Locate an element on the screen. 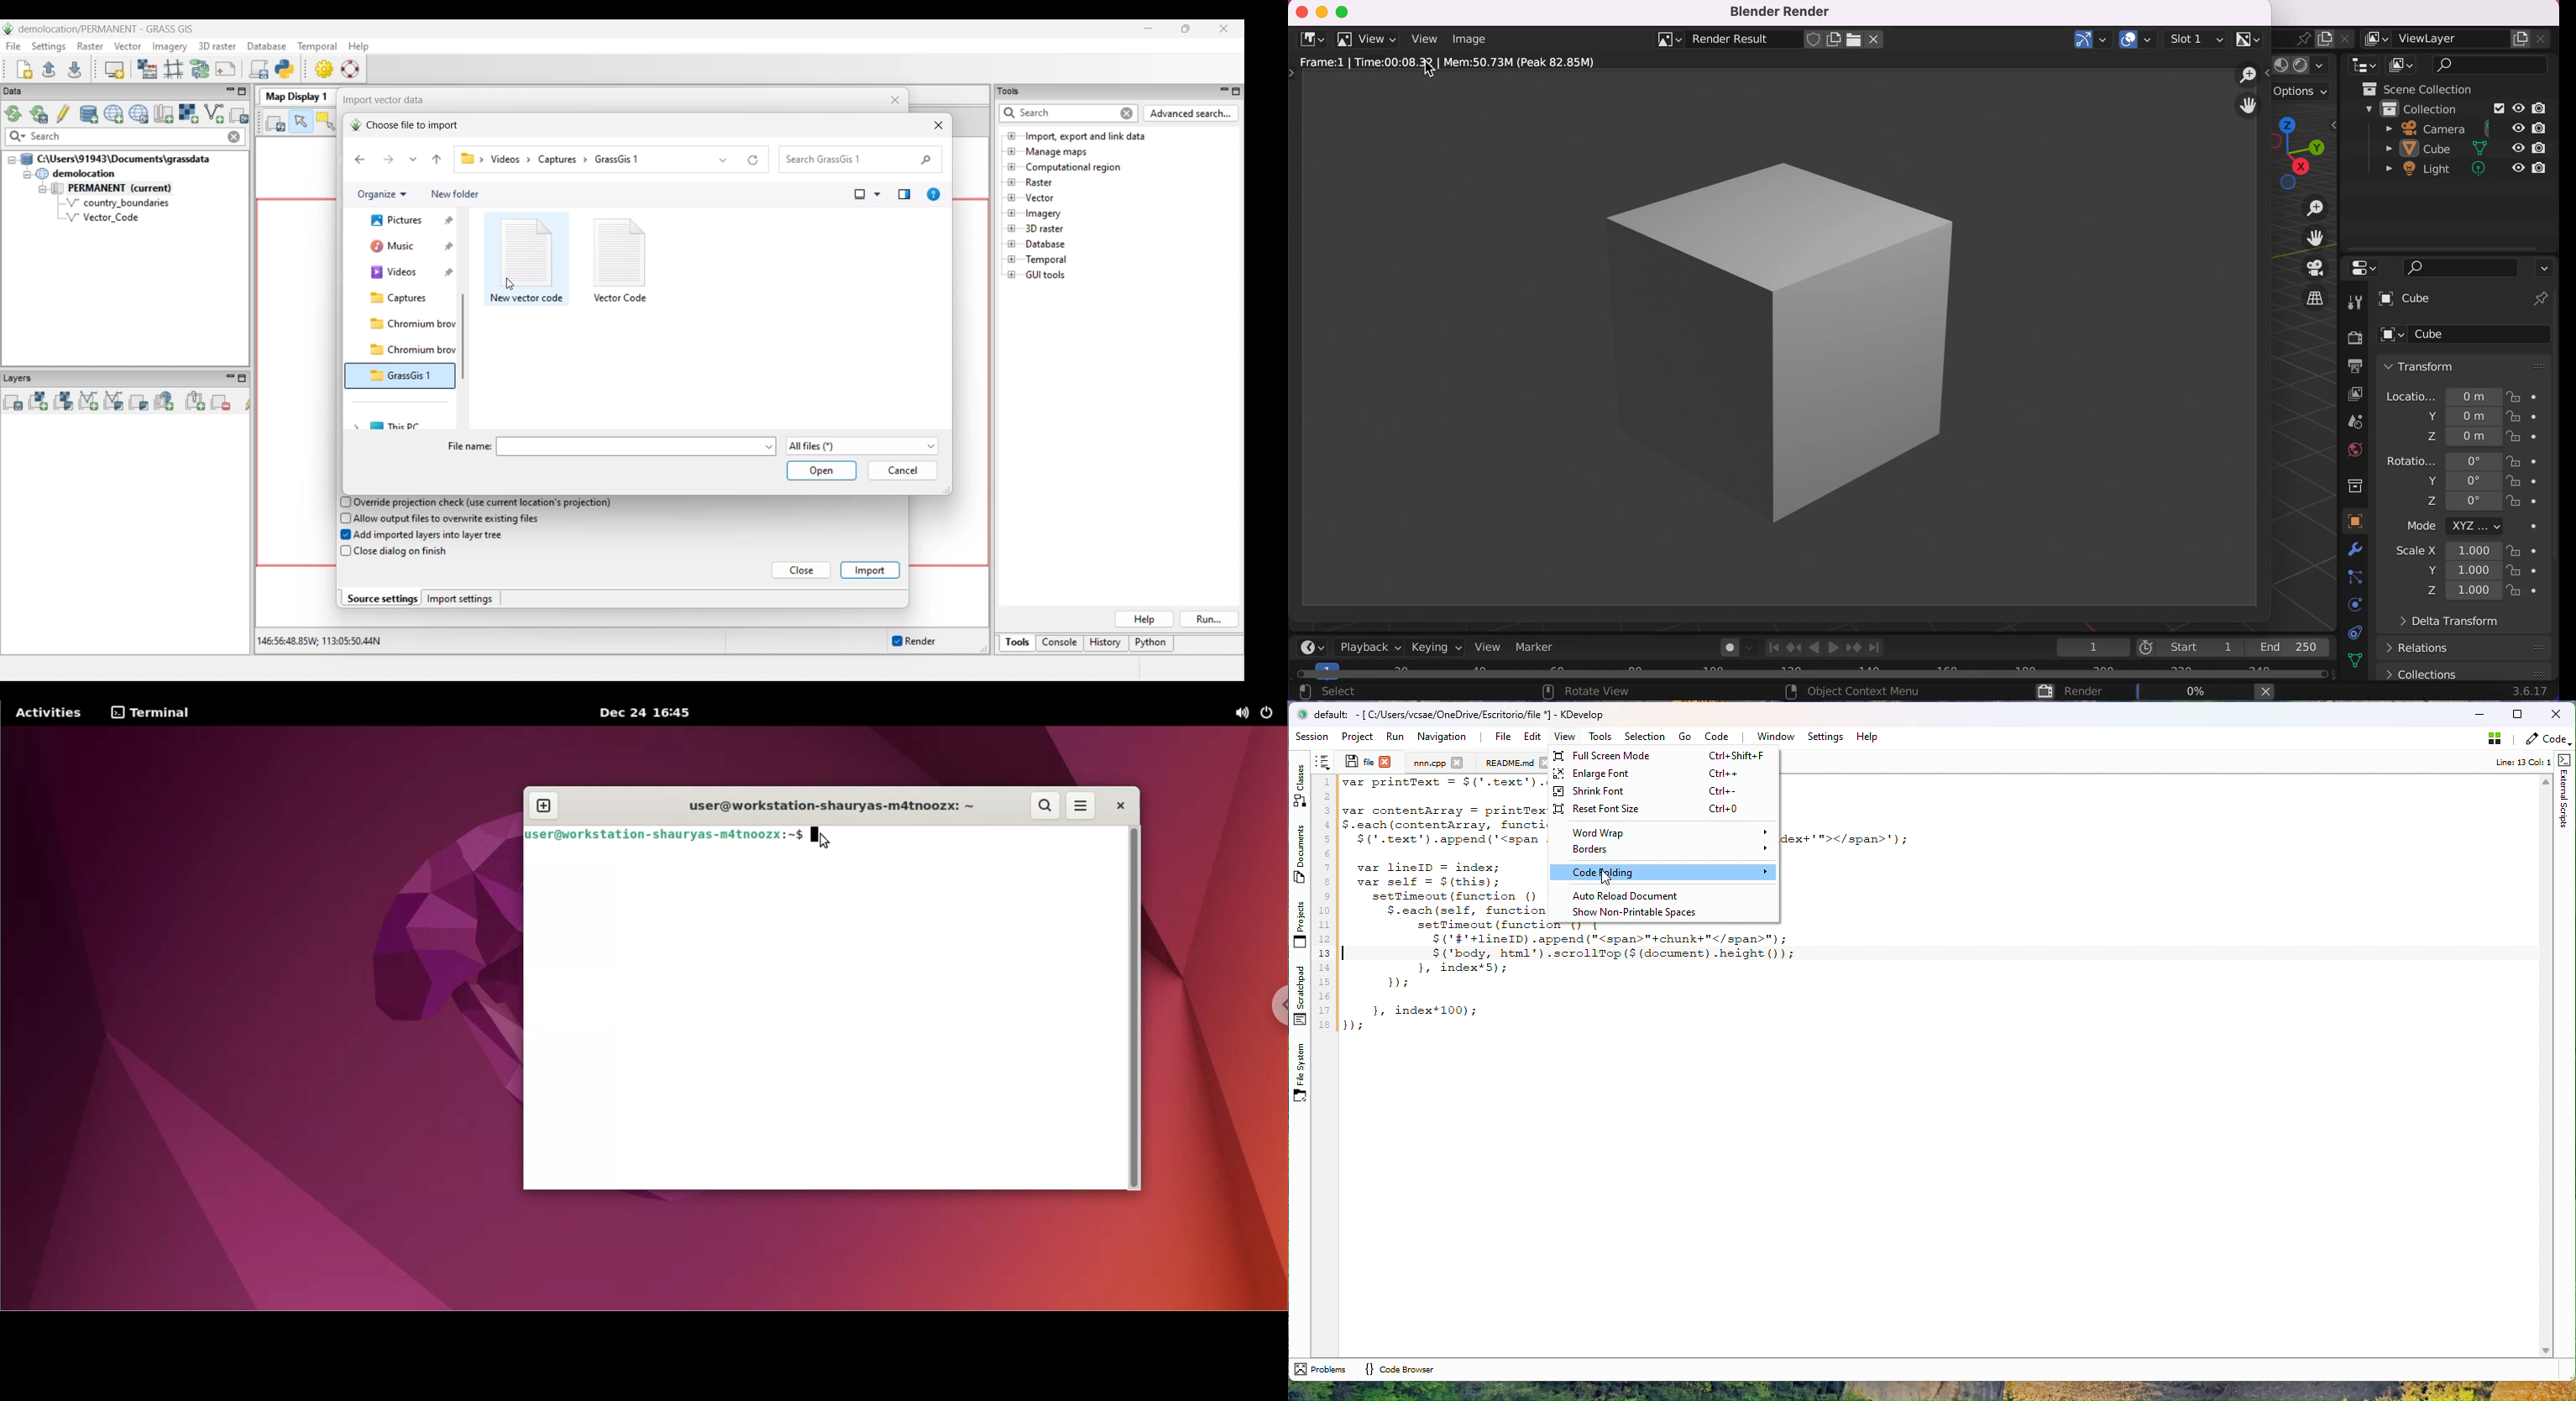  Auto reload document is located at coordinates (1660, 895).